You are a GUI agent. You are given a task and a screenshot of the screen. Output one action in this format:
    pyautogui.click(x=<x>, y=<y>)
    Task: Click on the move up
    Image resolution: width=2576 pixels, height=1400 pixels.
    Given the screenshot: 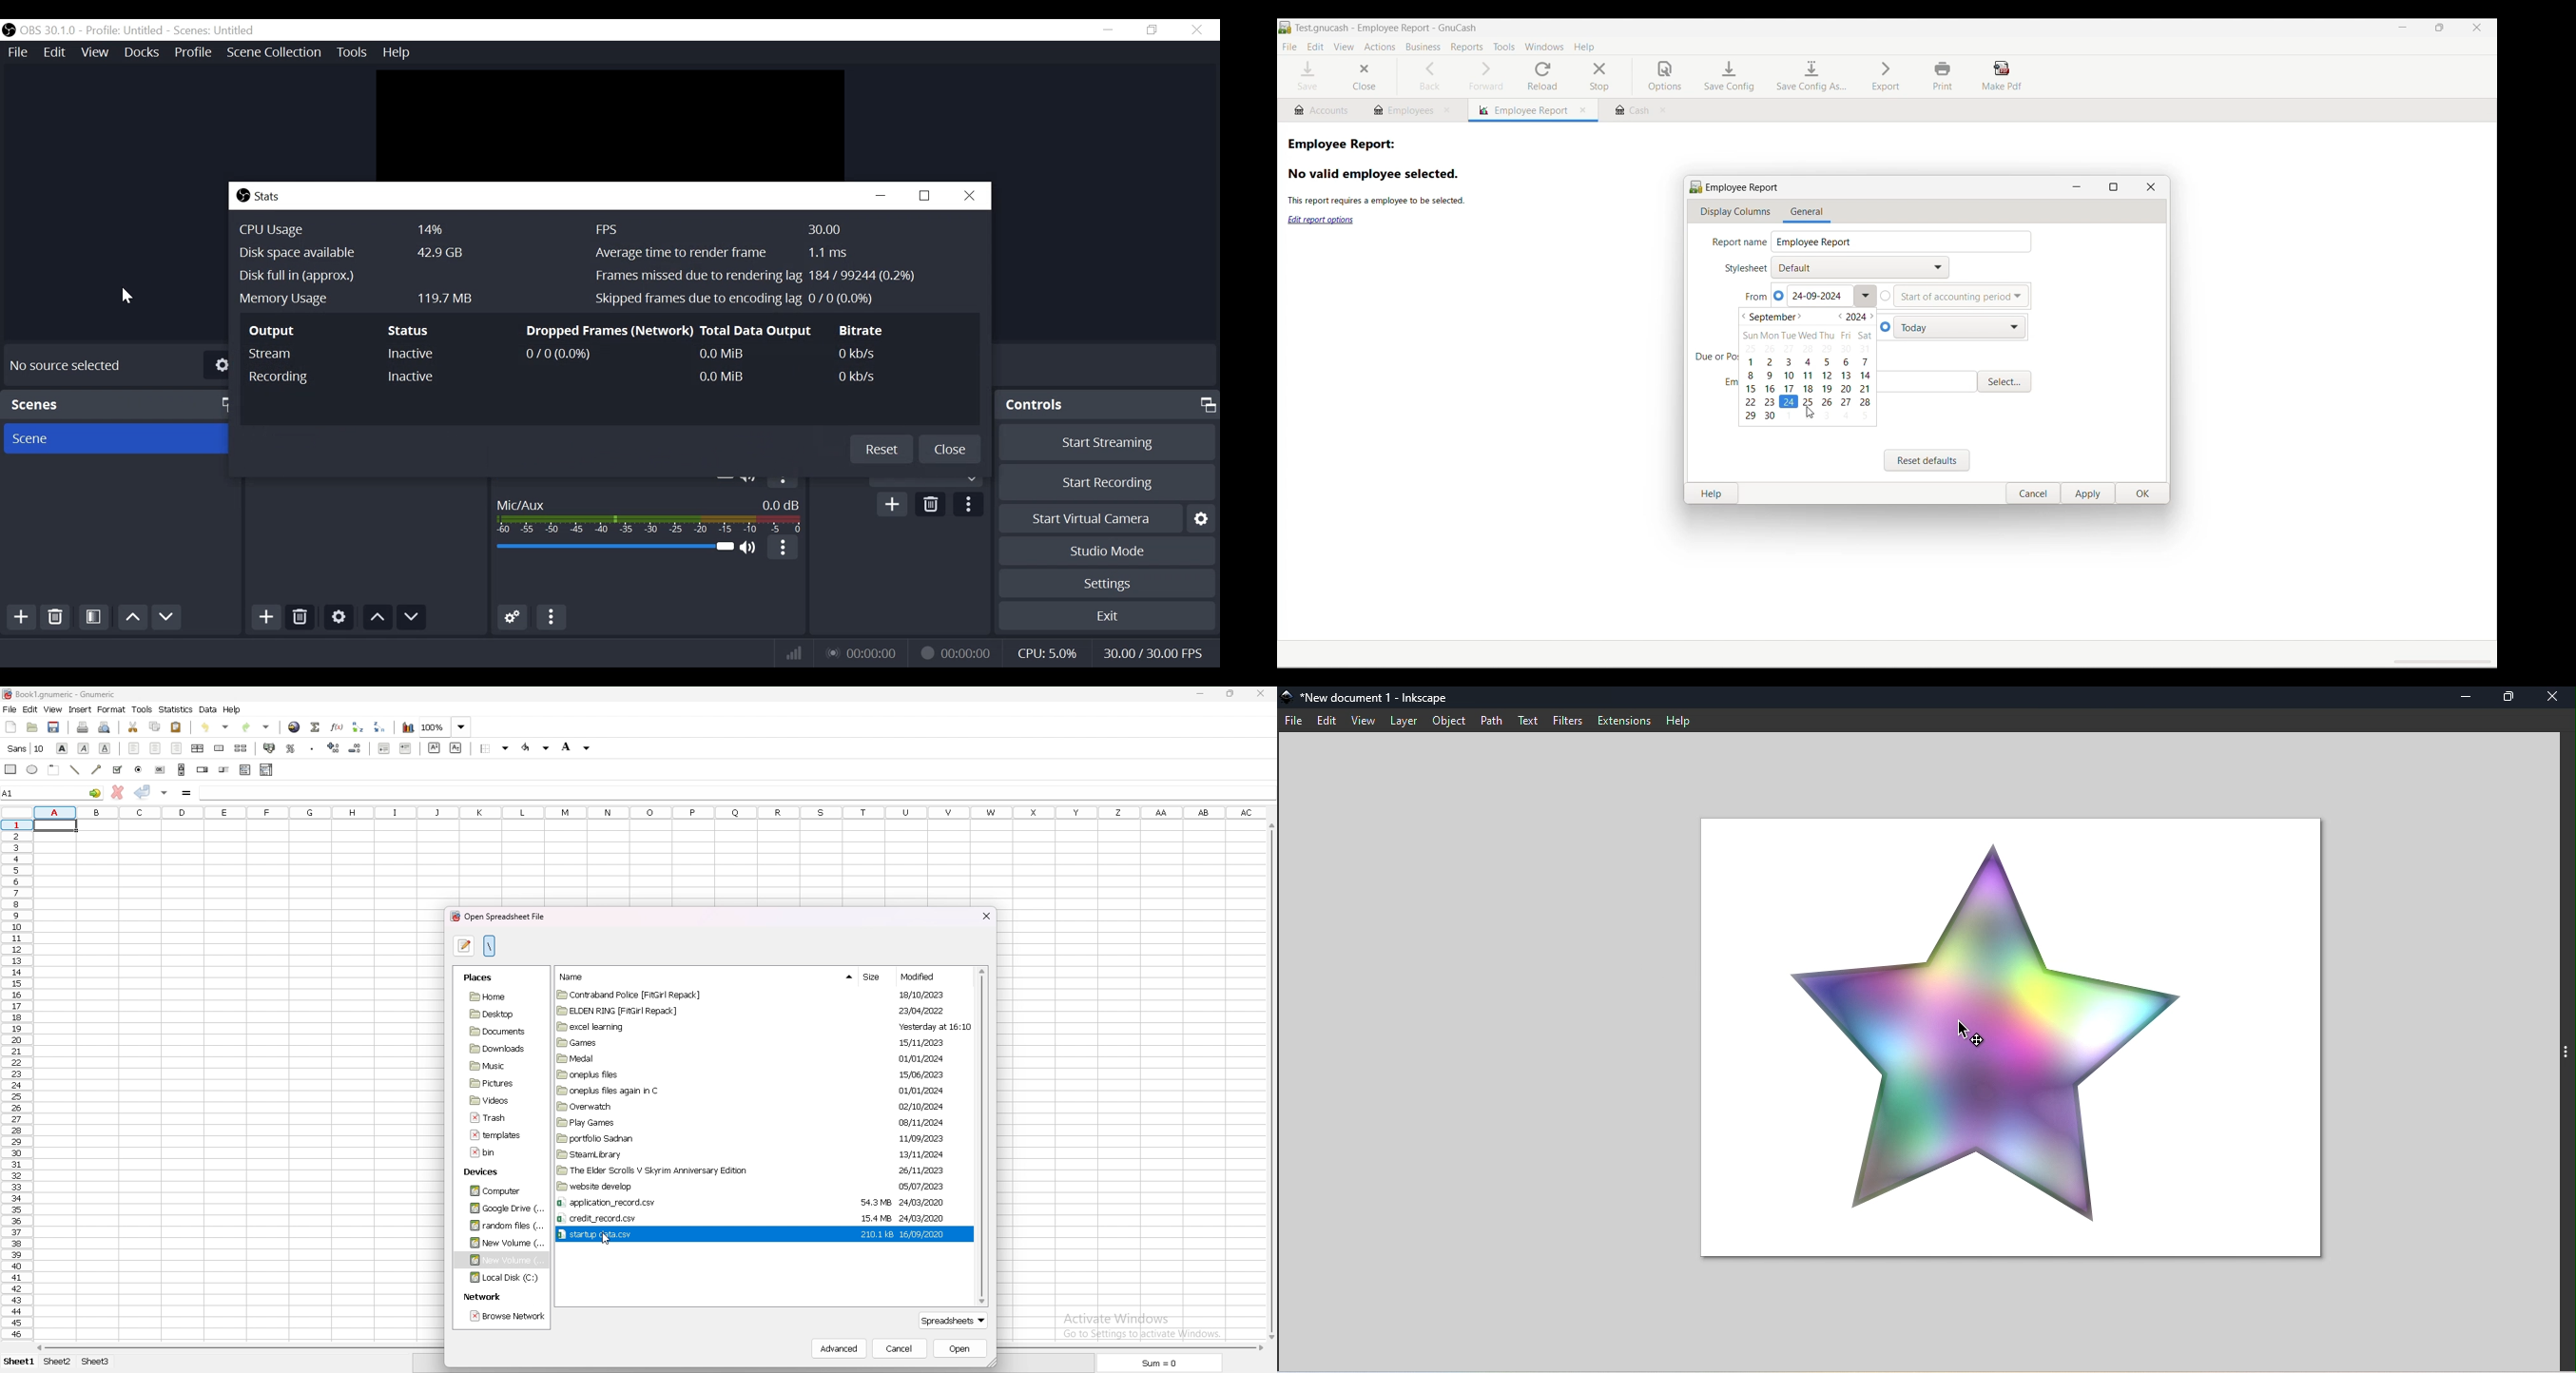 What is the action you would take?
    pyautogui.click(x=132, y=618)
    